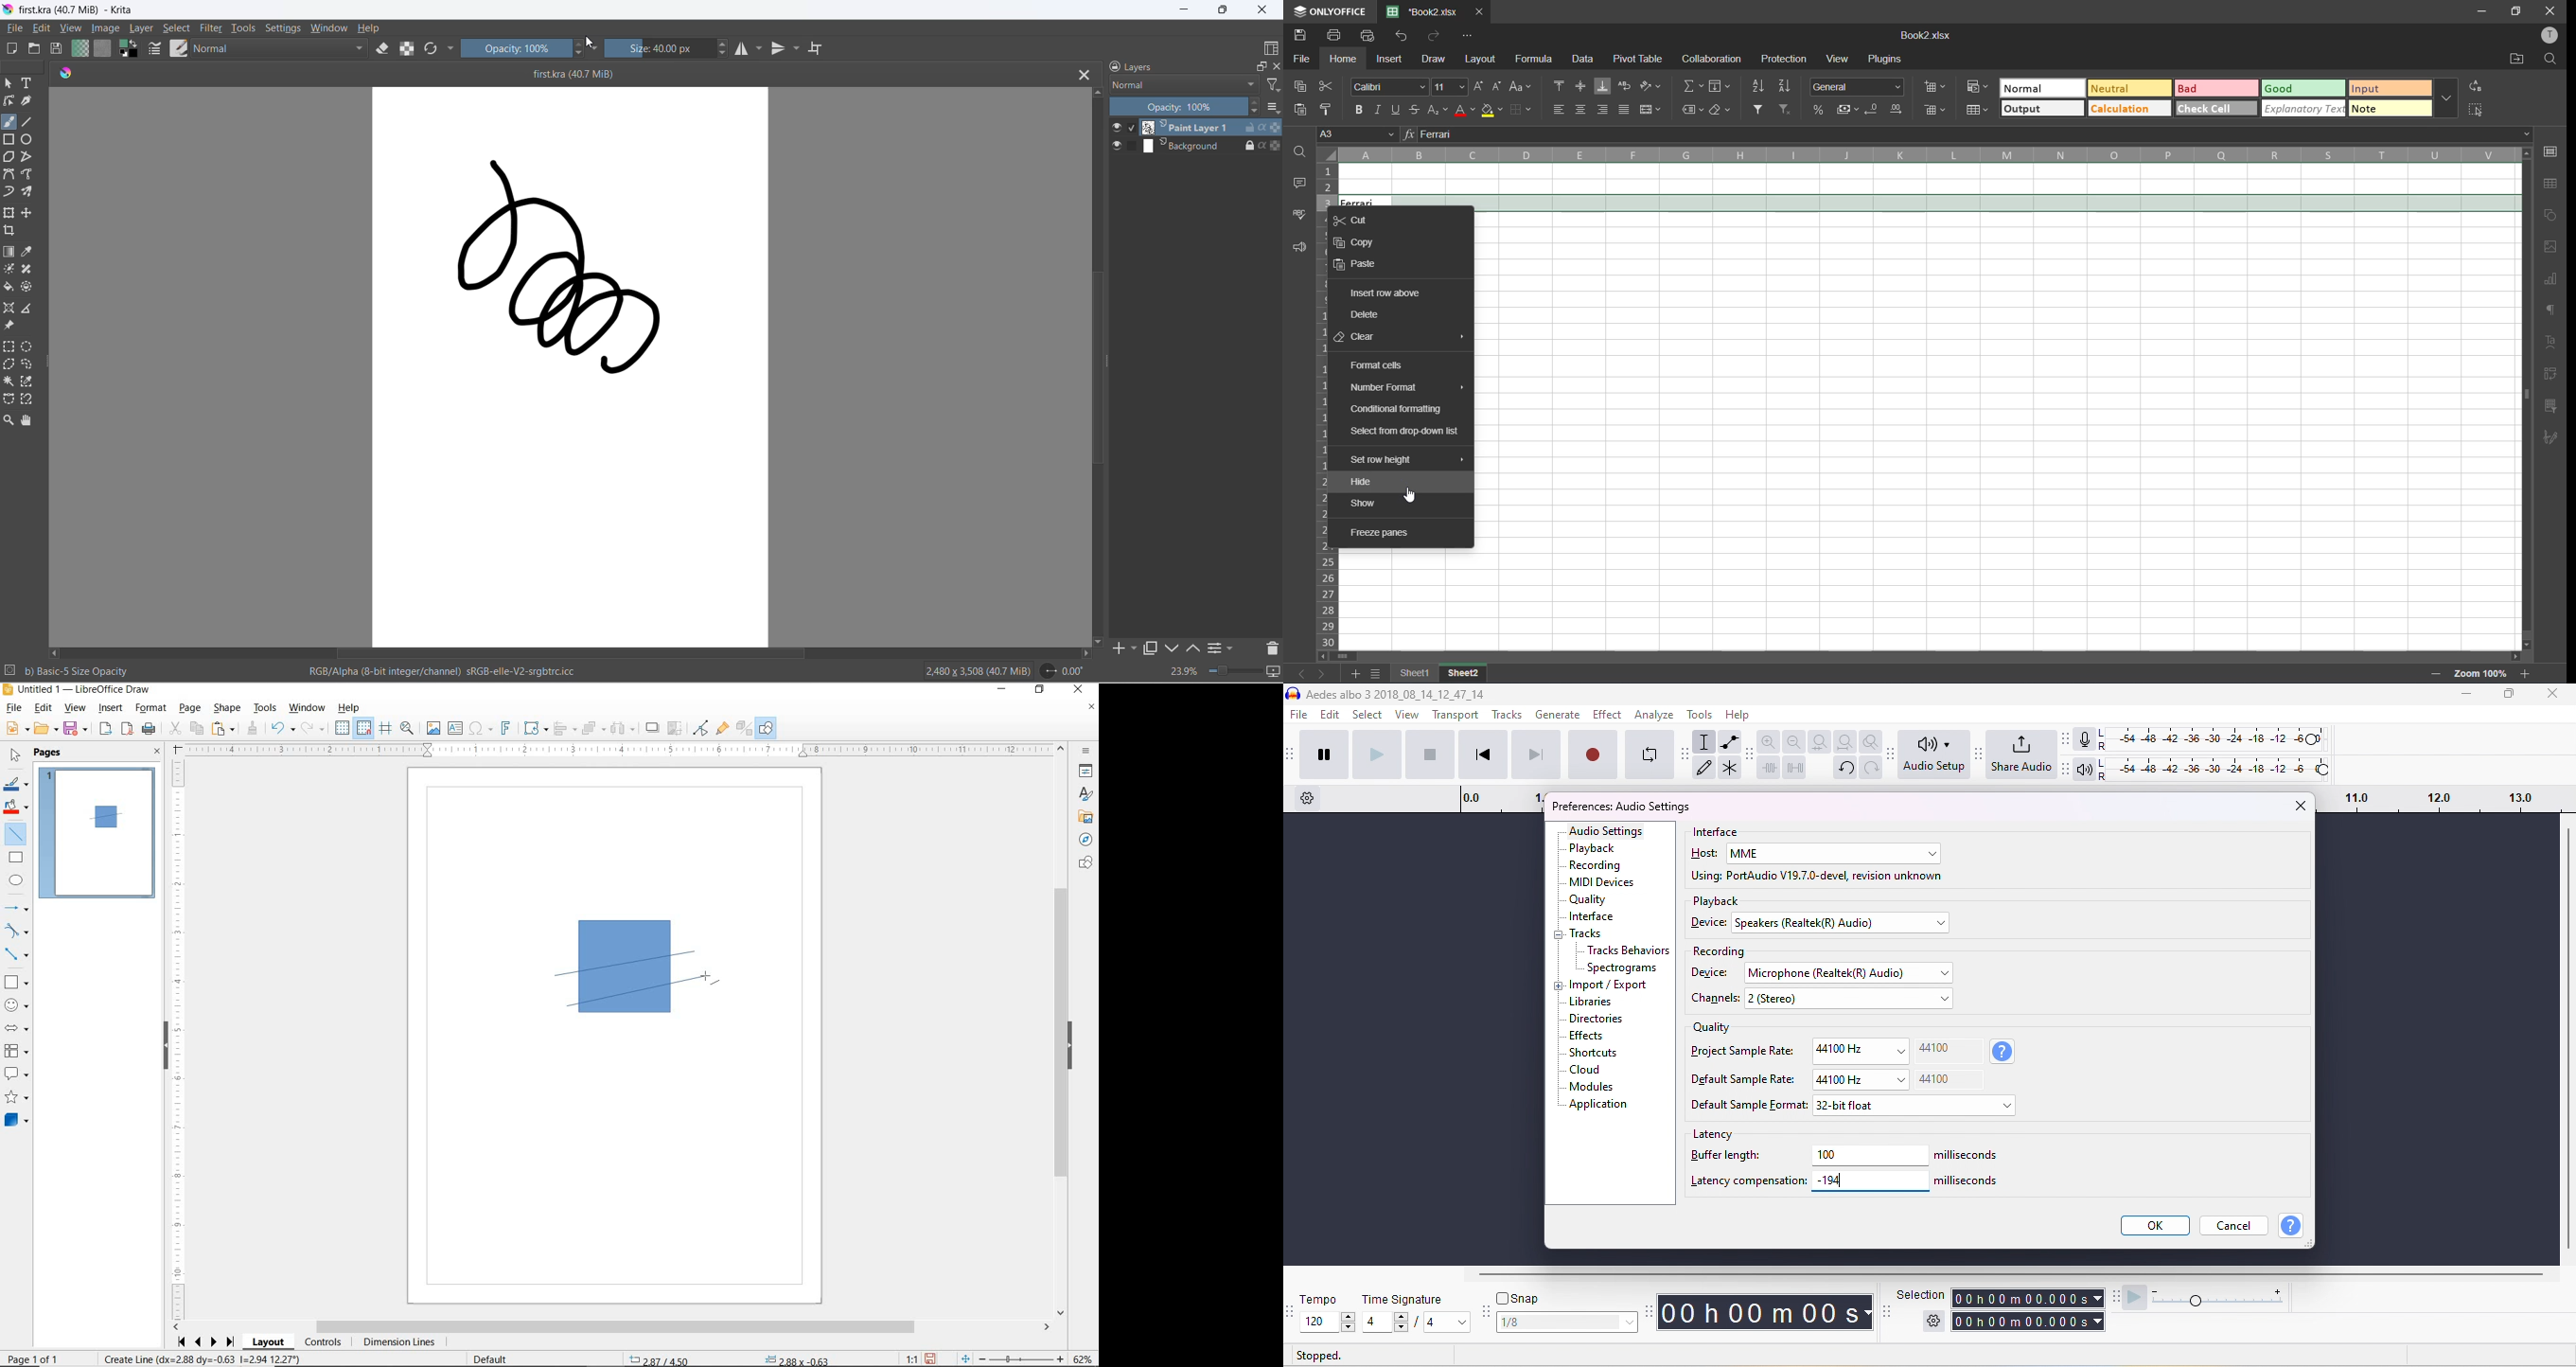 This screenshot has width=2576, height=1372. Describe the element at coordinates (2298, 805) in the screenshot. I see `close` at that location.